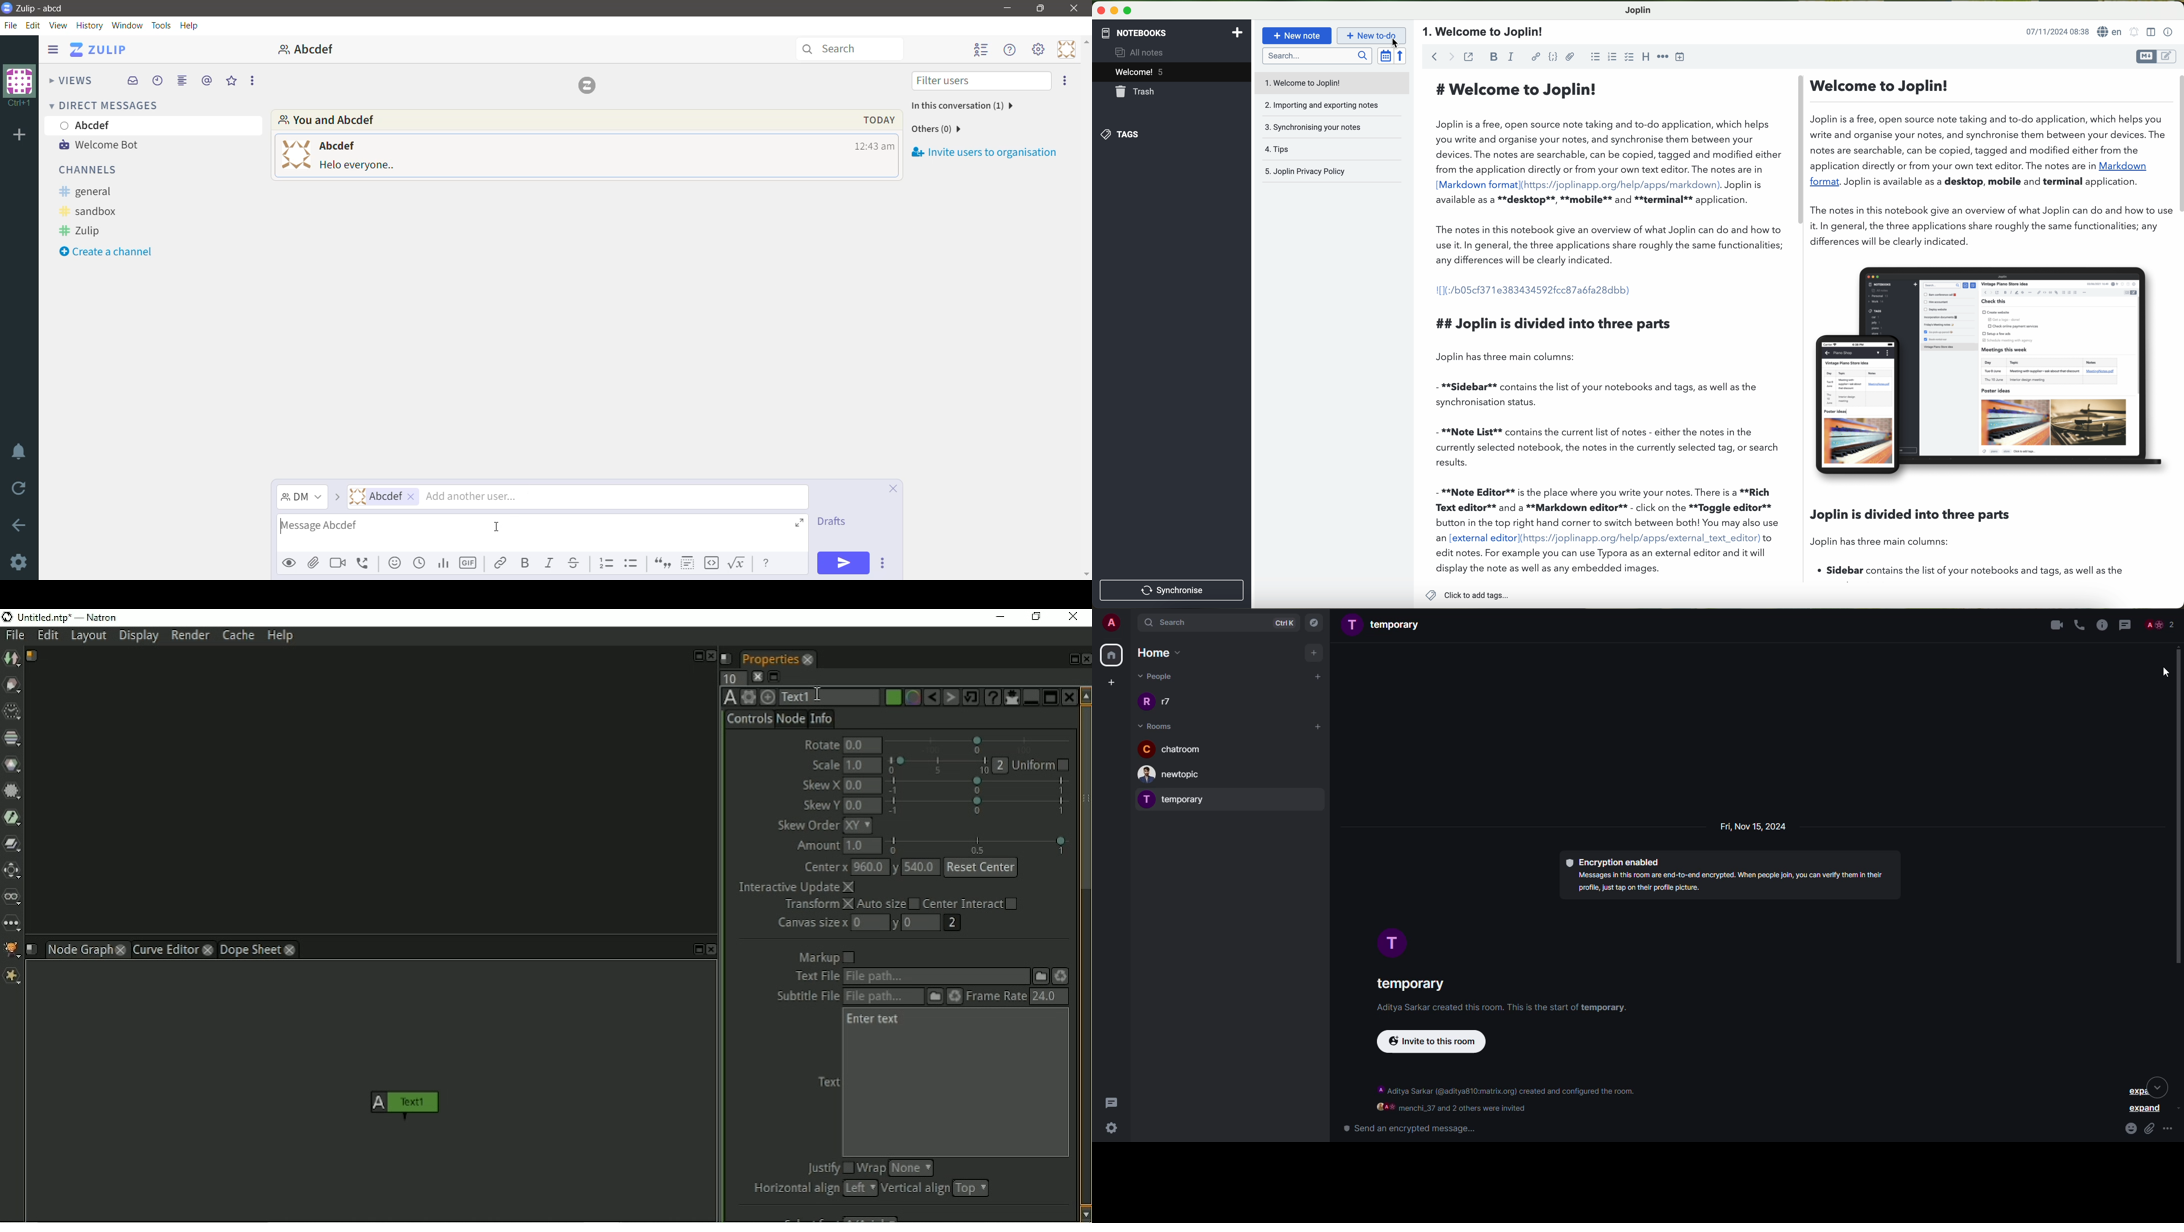 The image size is (2184, 1232). Describe the element at coordinates (1646, 56) in the screenshot. I see `heading` at that location.